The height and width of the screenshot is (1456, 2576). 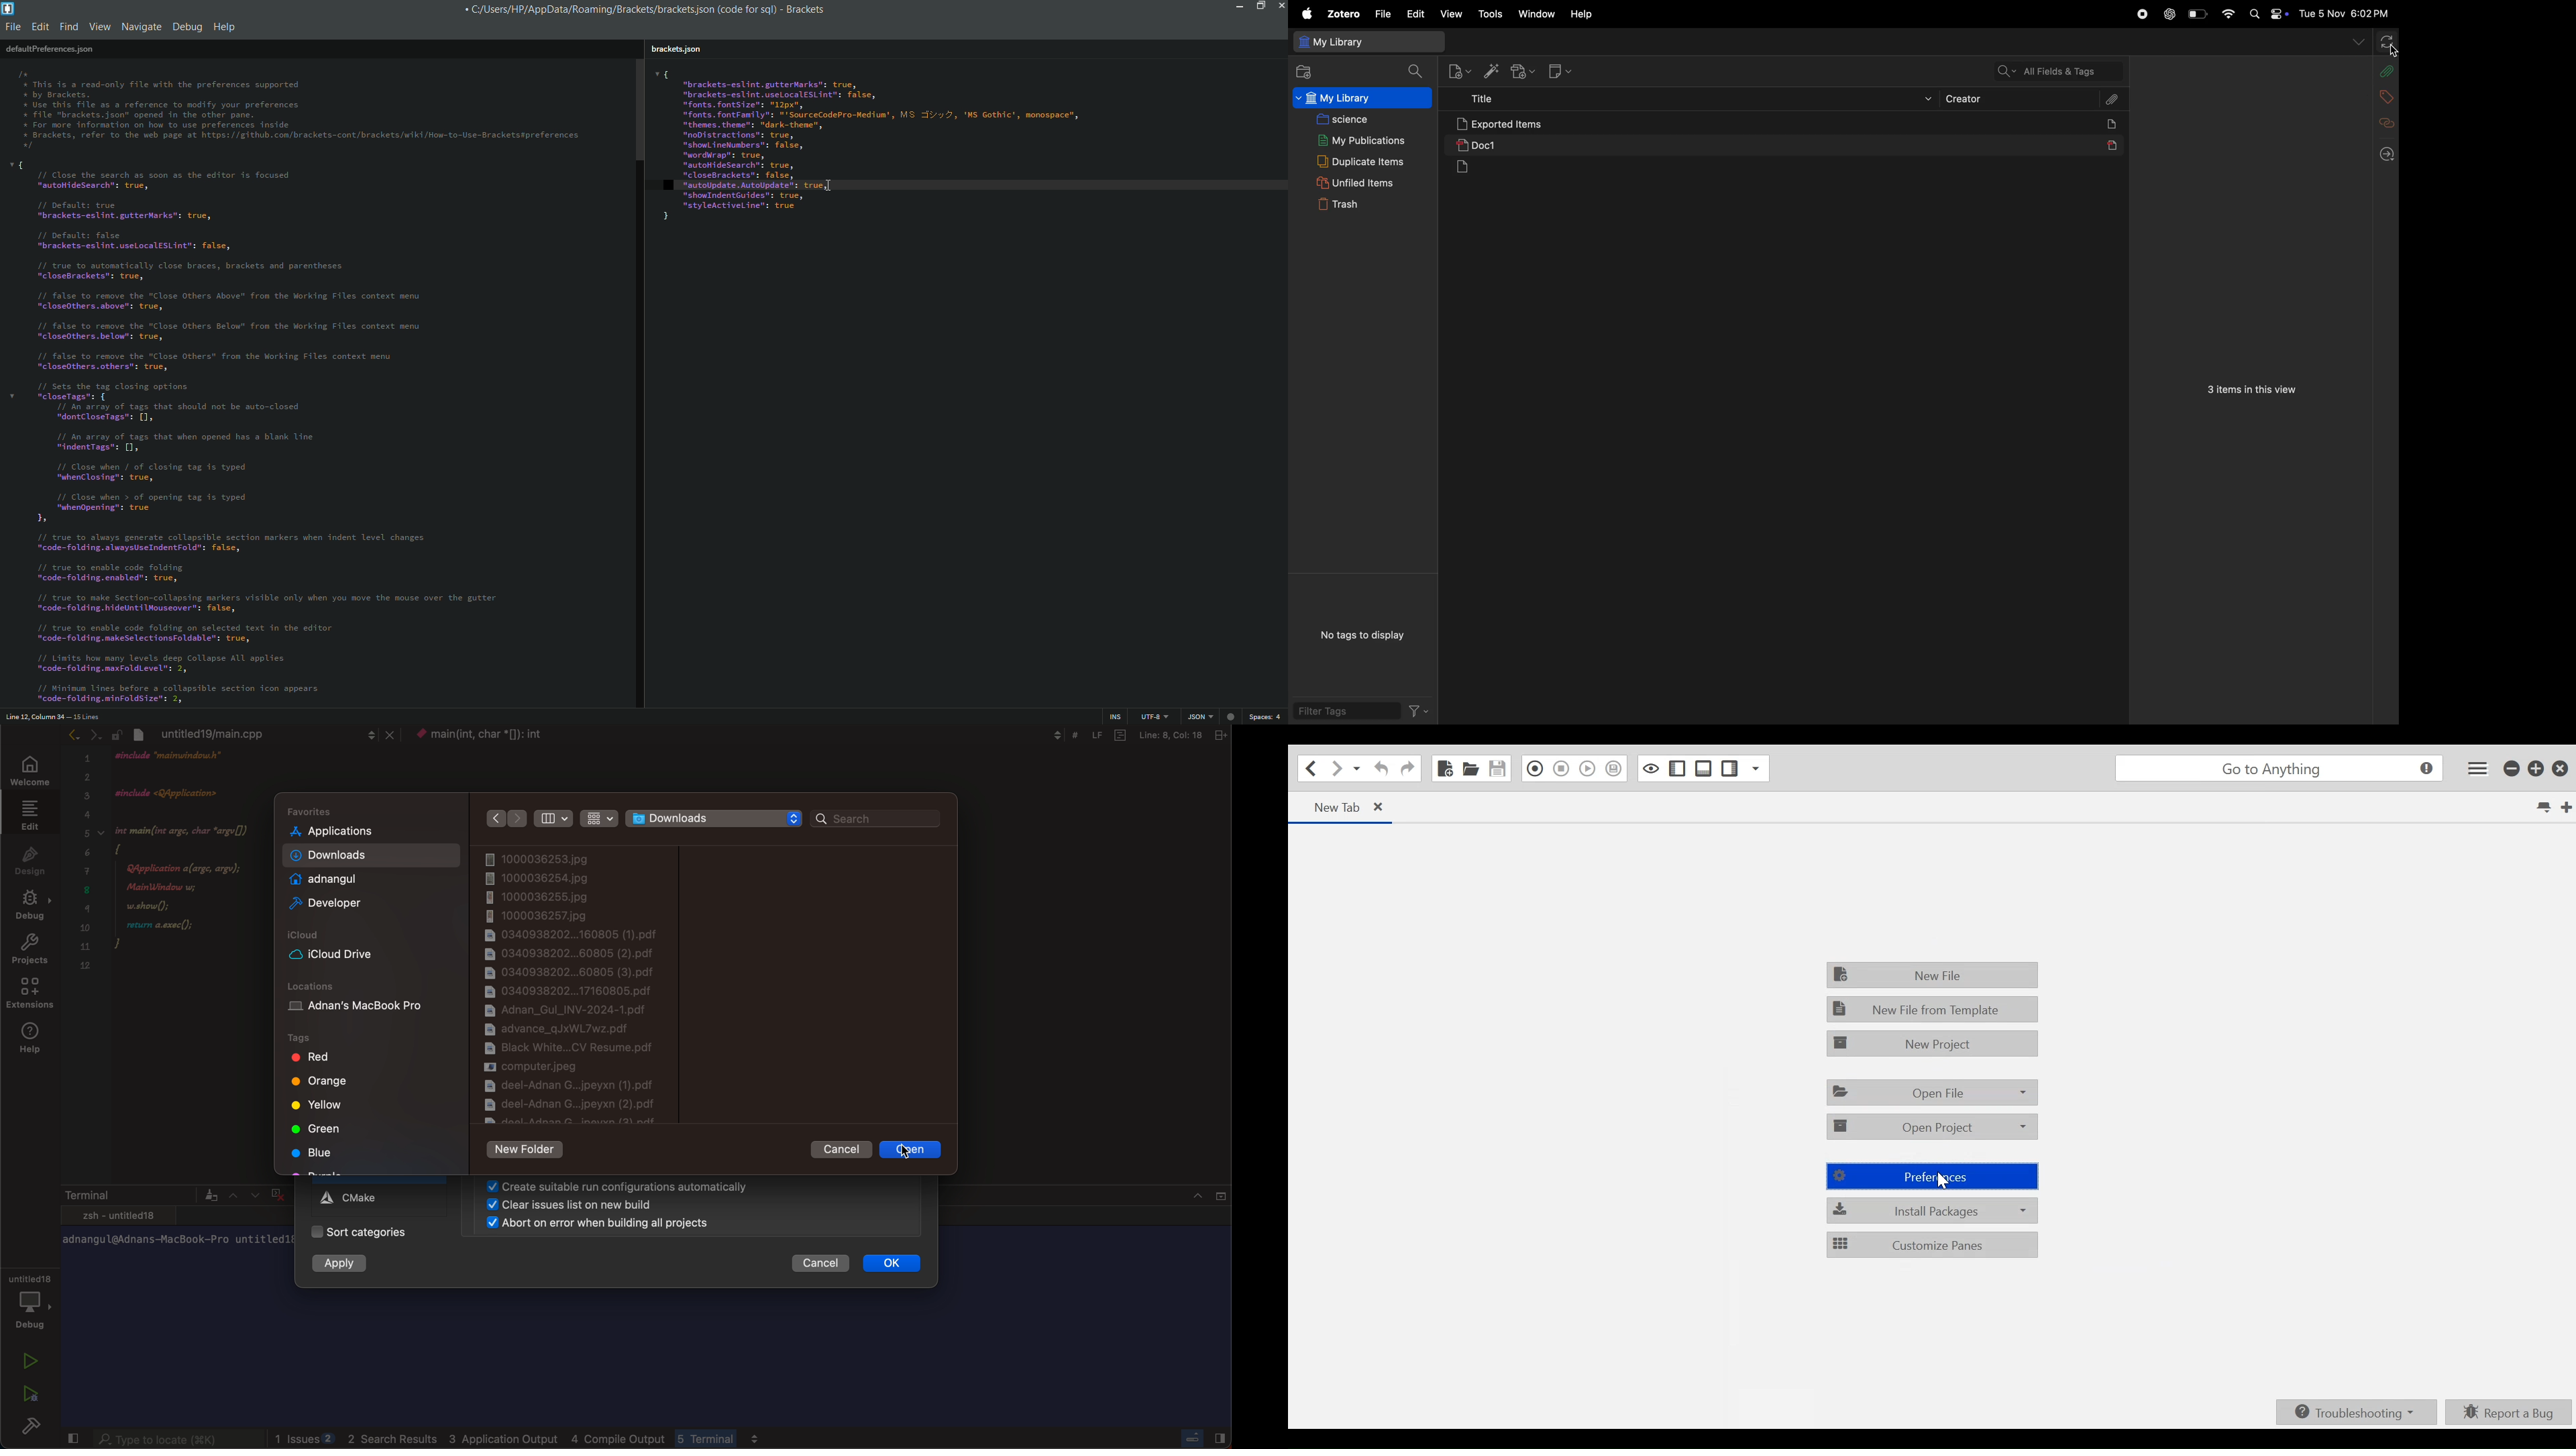 I want to click on extensions, so click(x=29, y=992).